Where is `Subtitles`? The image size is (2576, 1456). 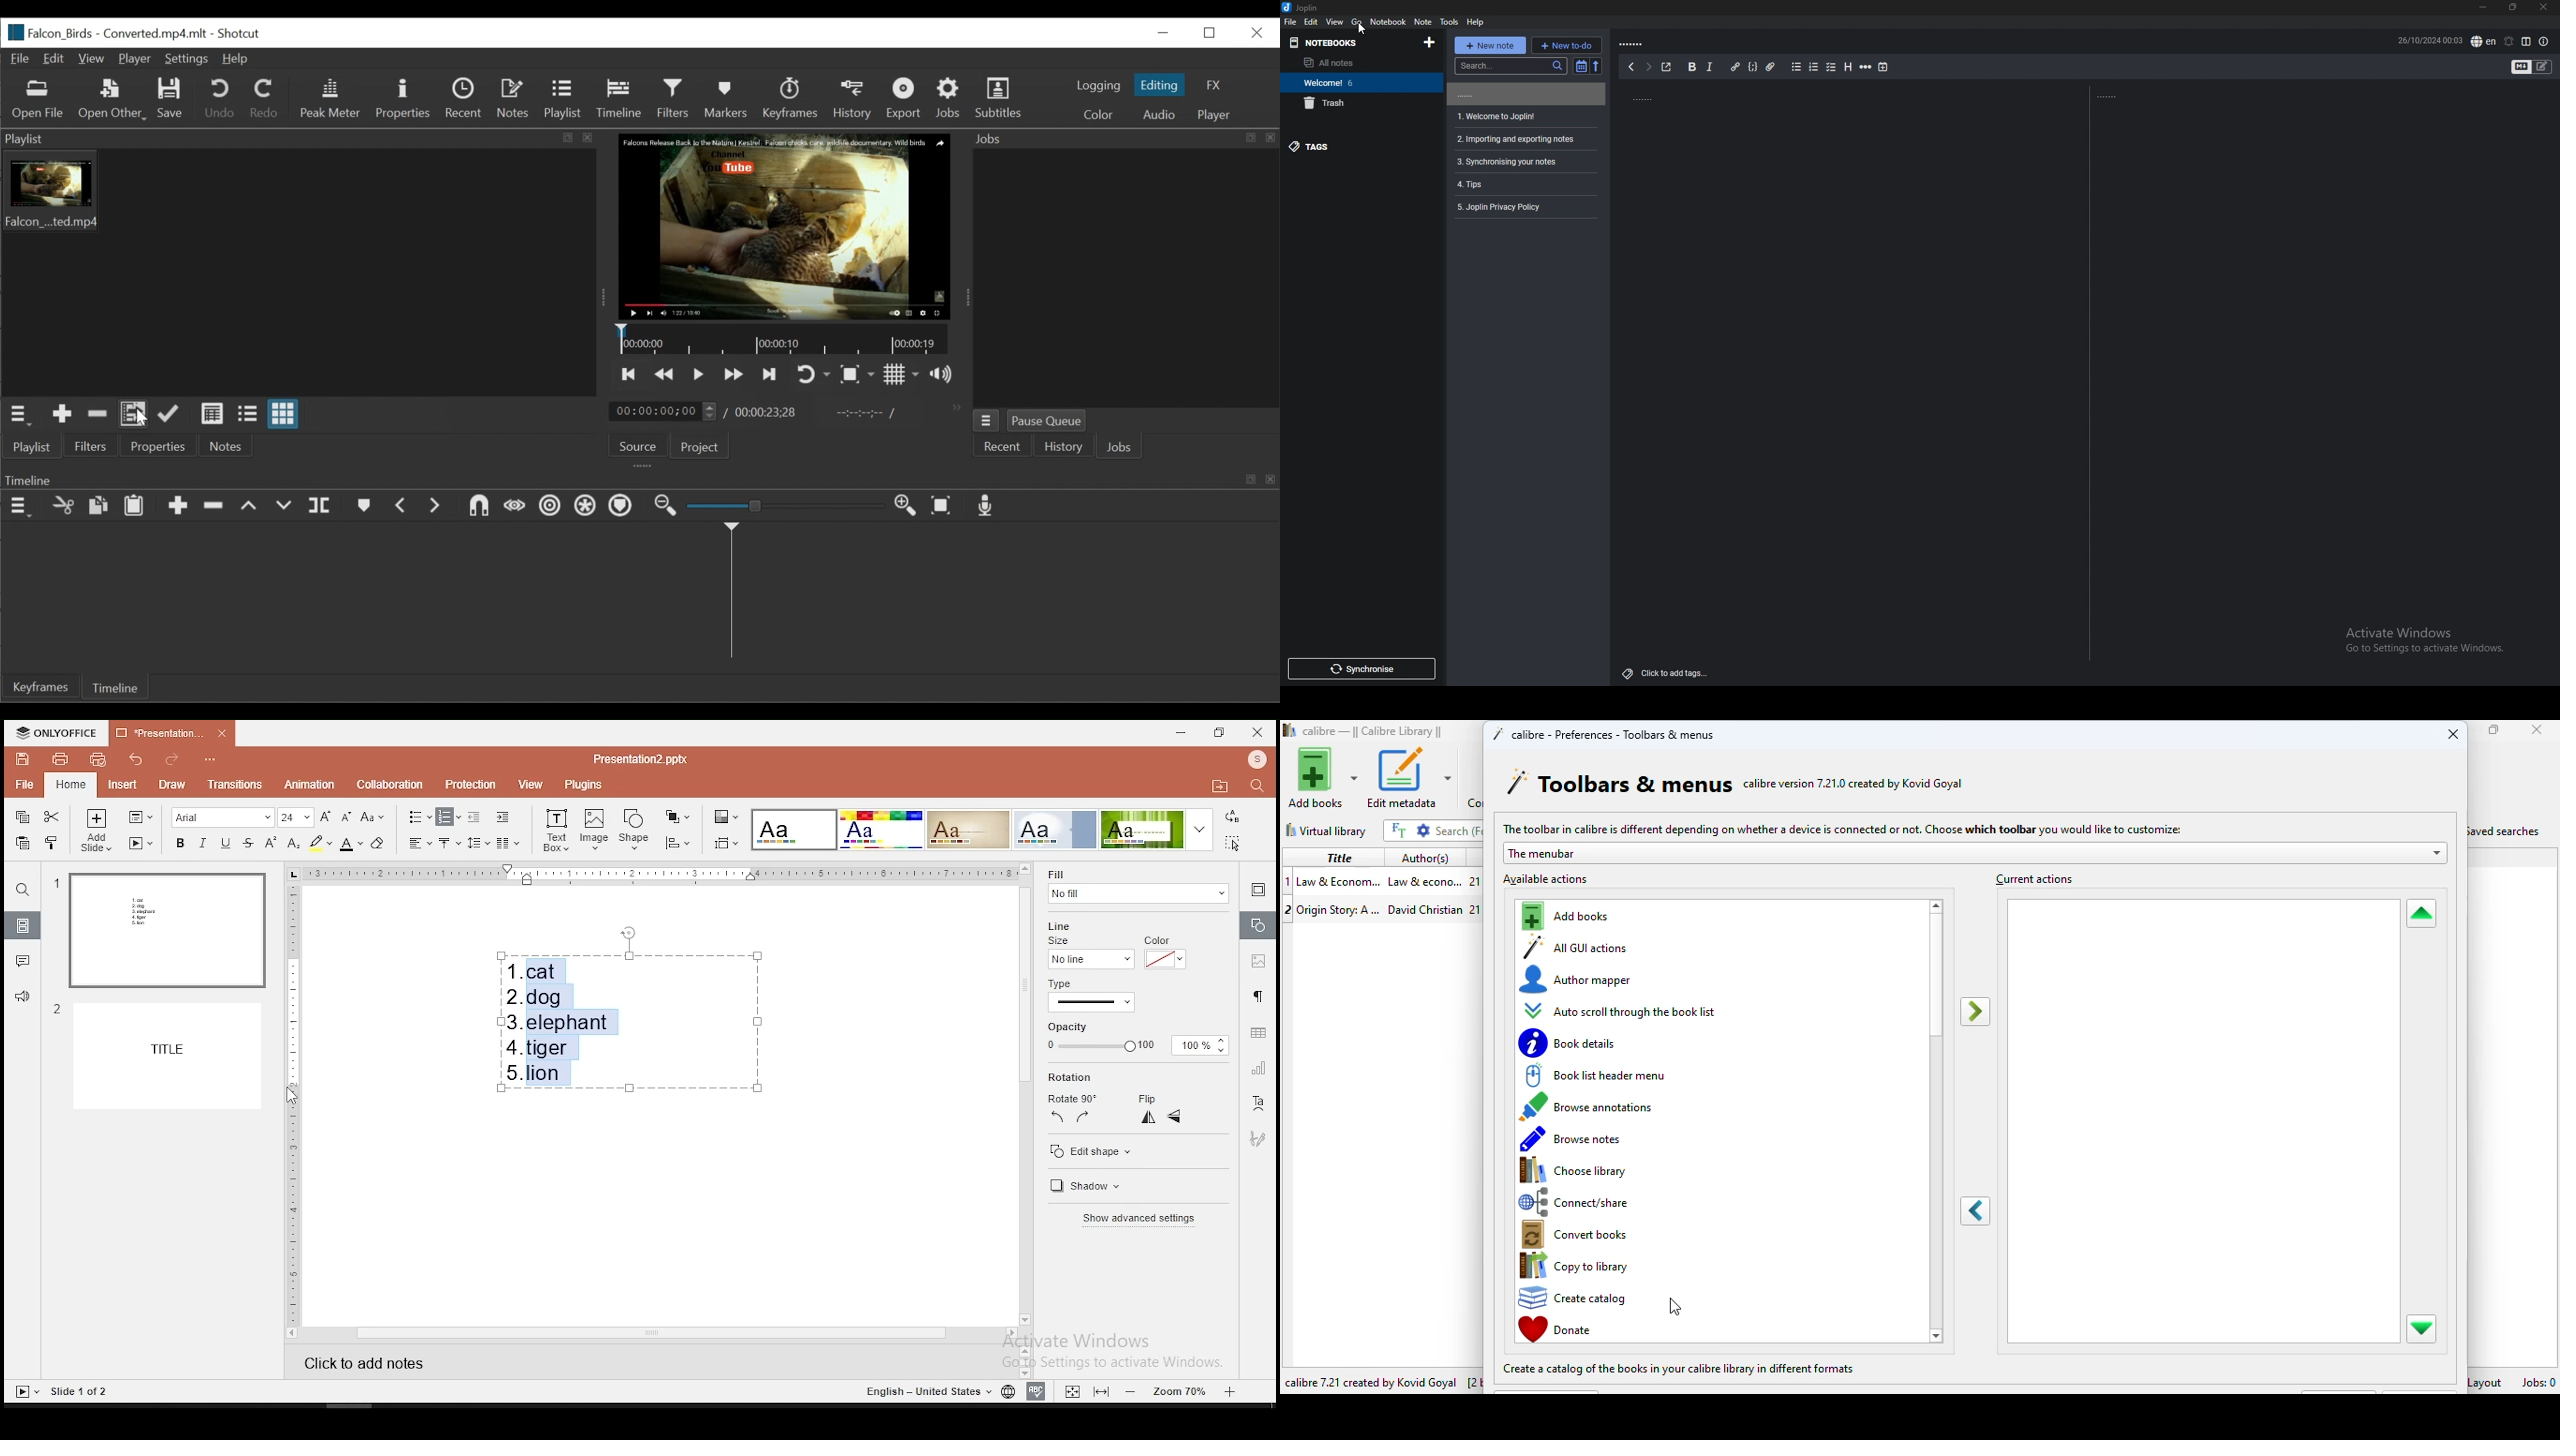 Subtitles is located at coordinates (1003, 100).